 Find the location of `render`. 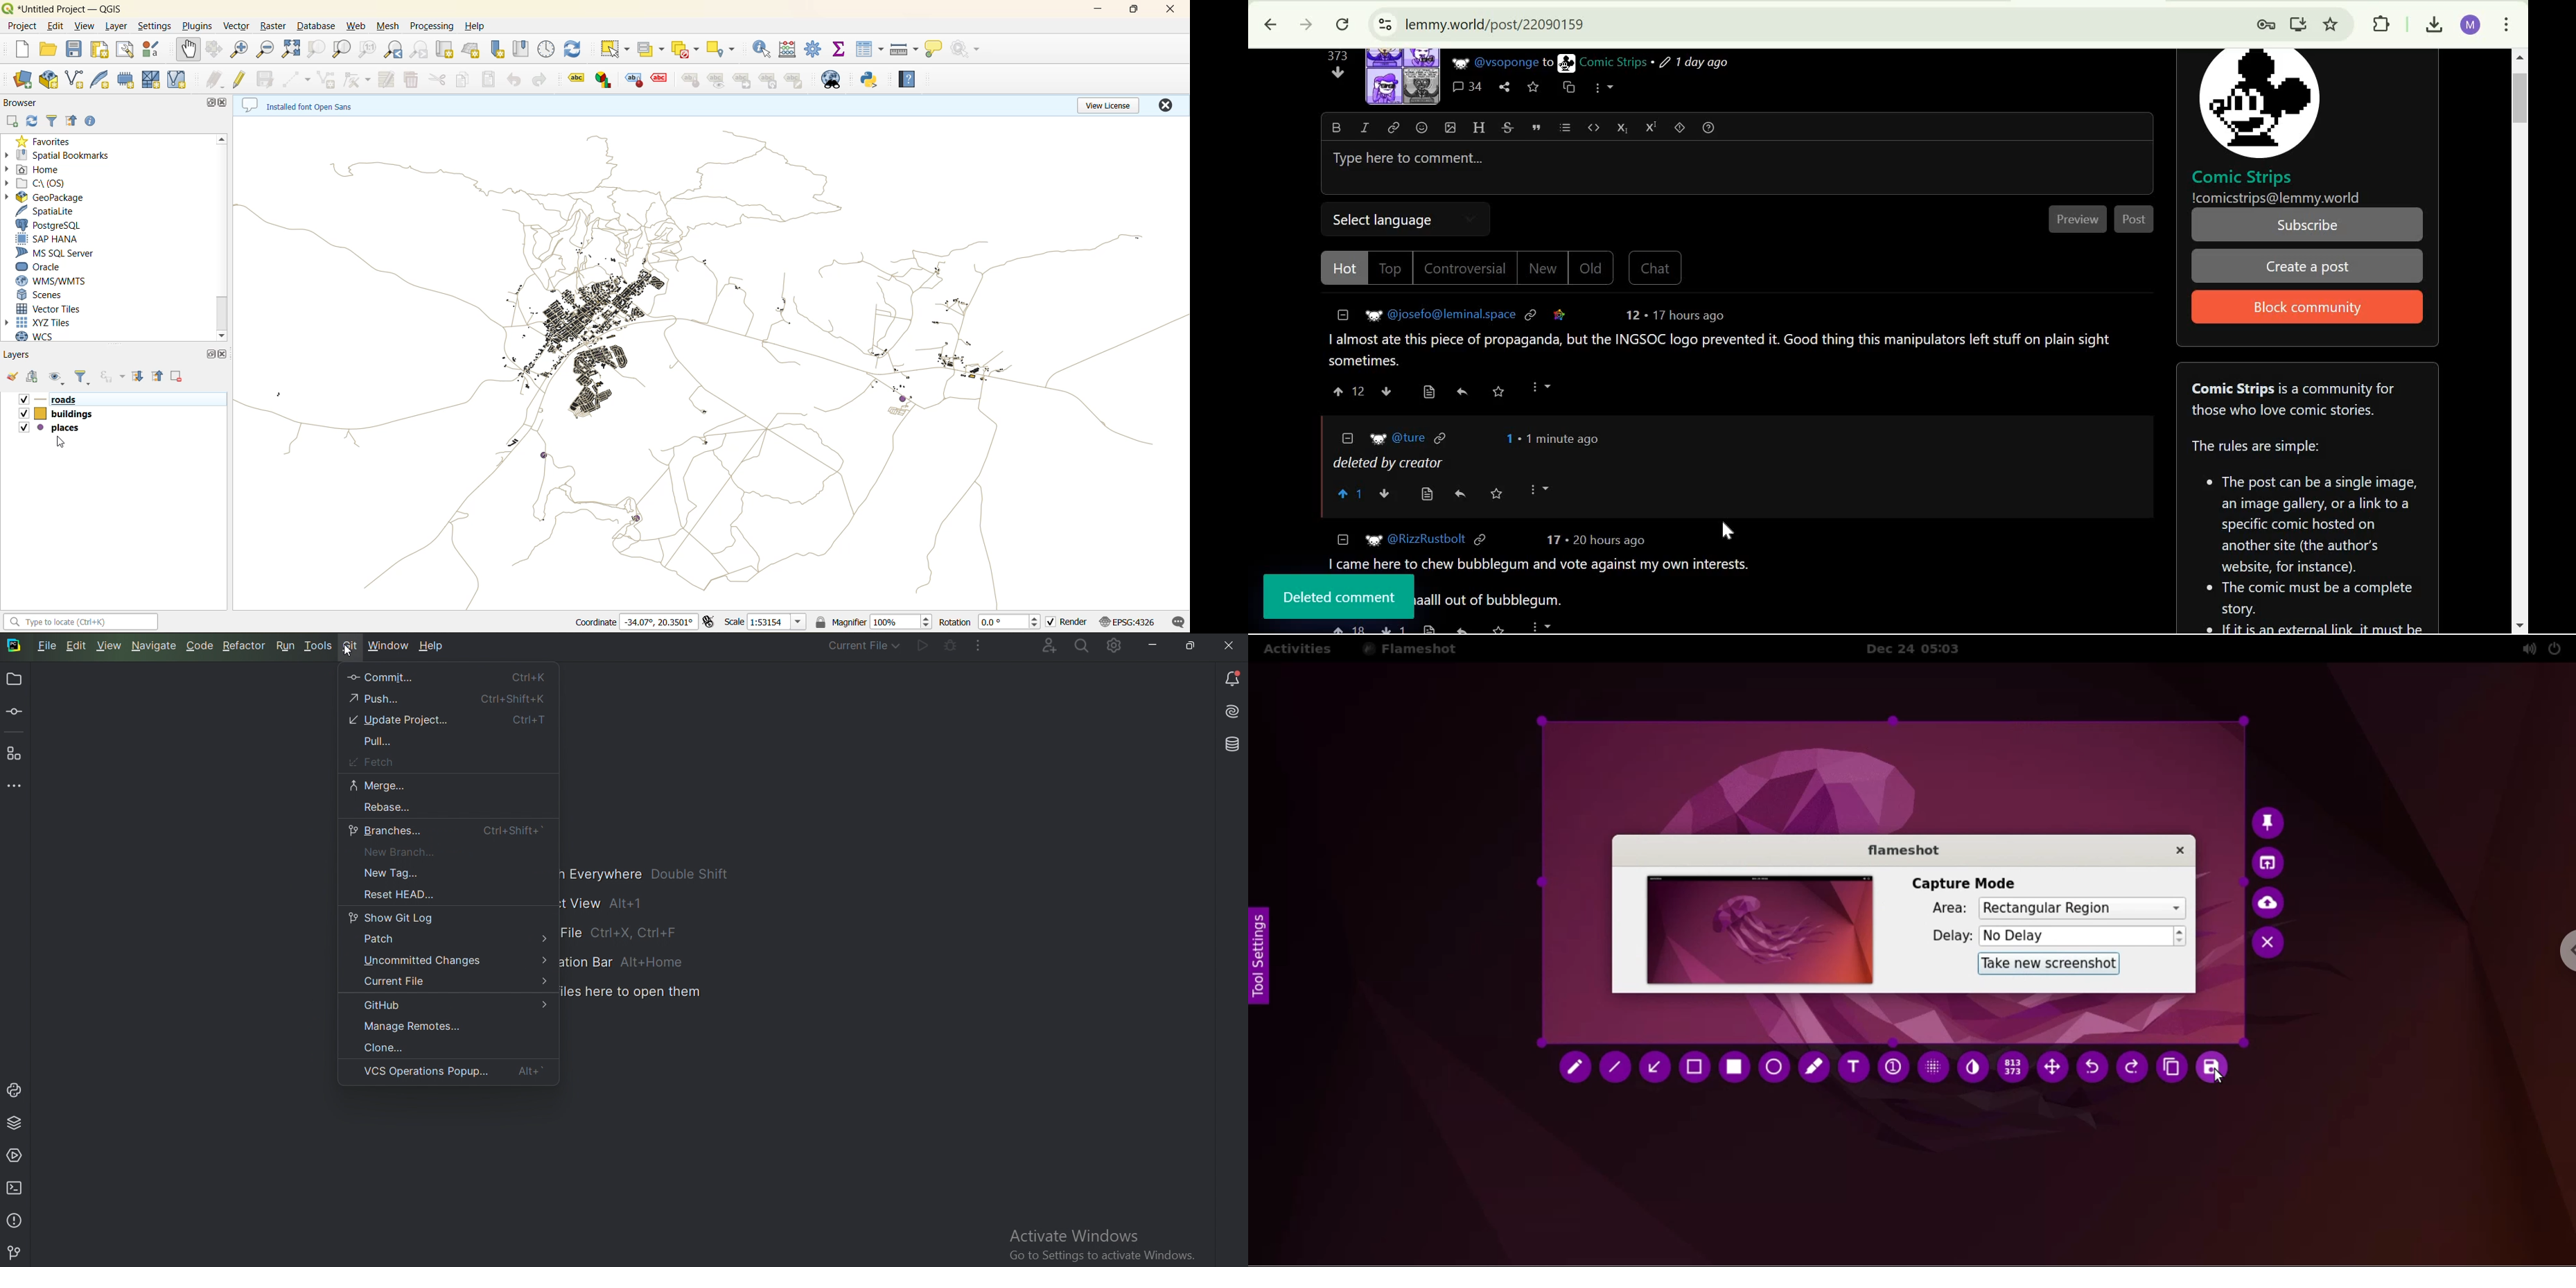

render is located at coordinates (1065, 622).